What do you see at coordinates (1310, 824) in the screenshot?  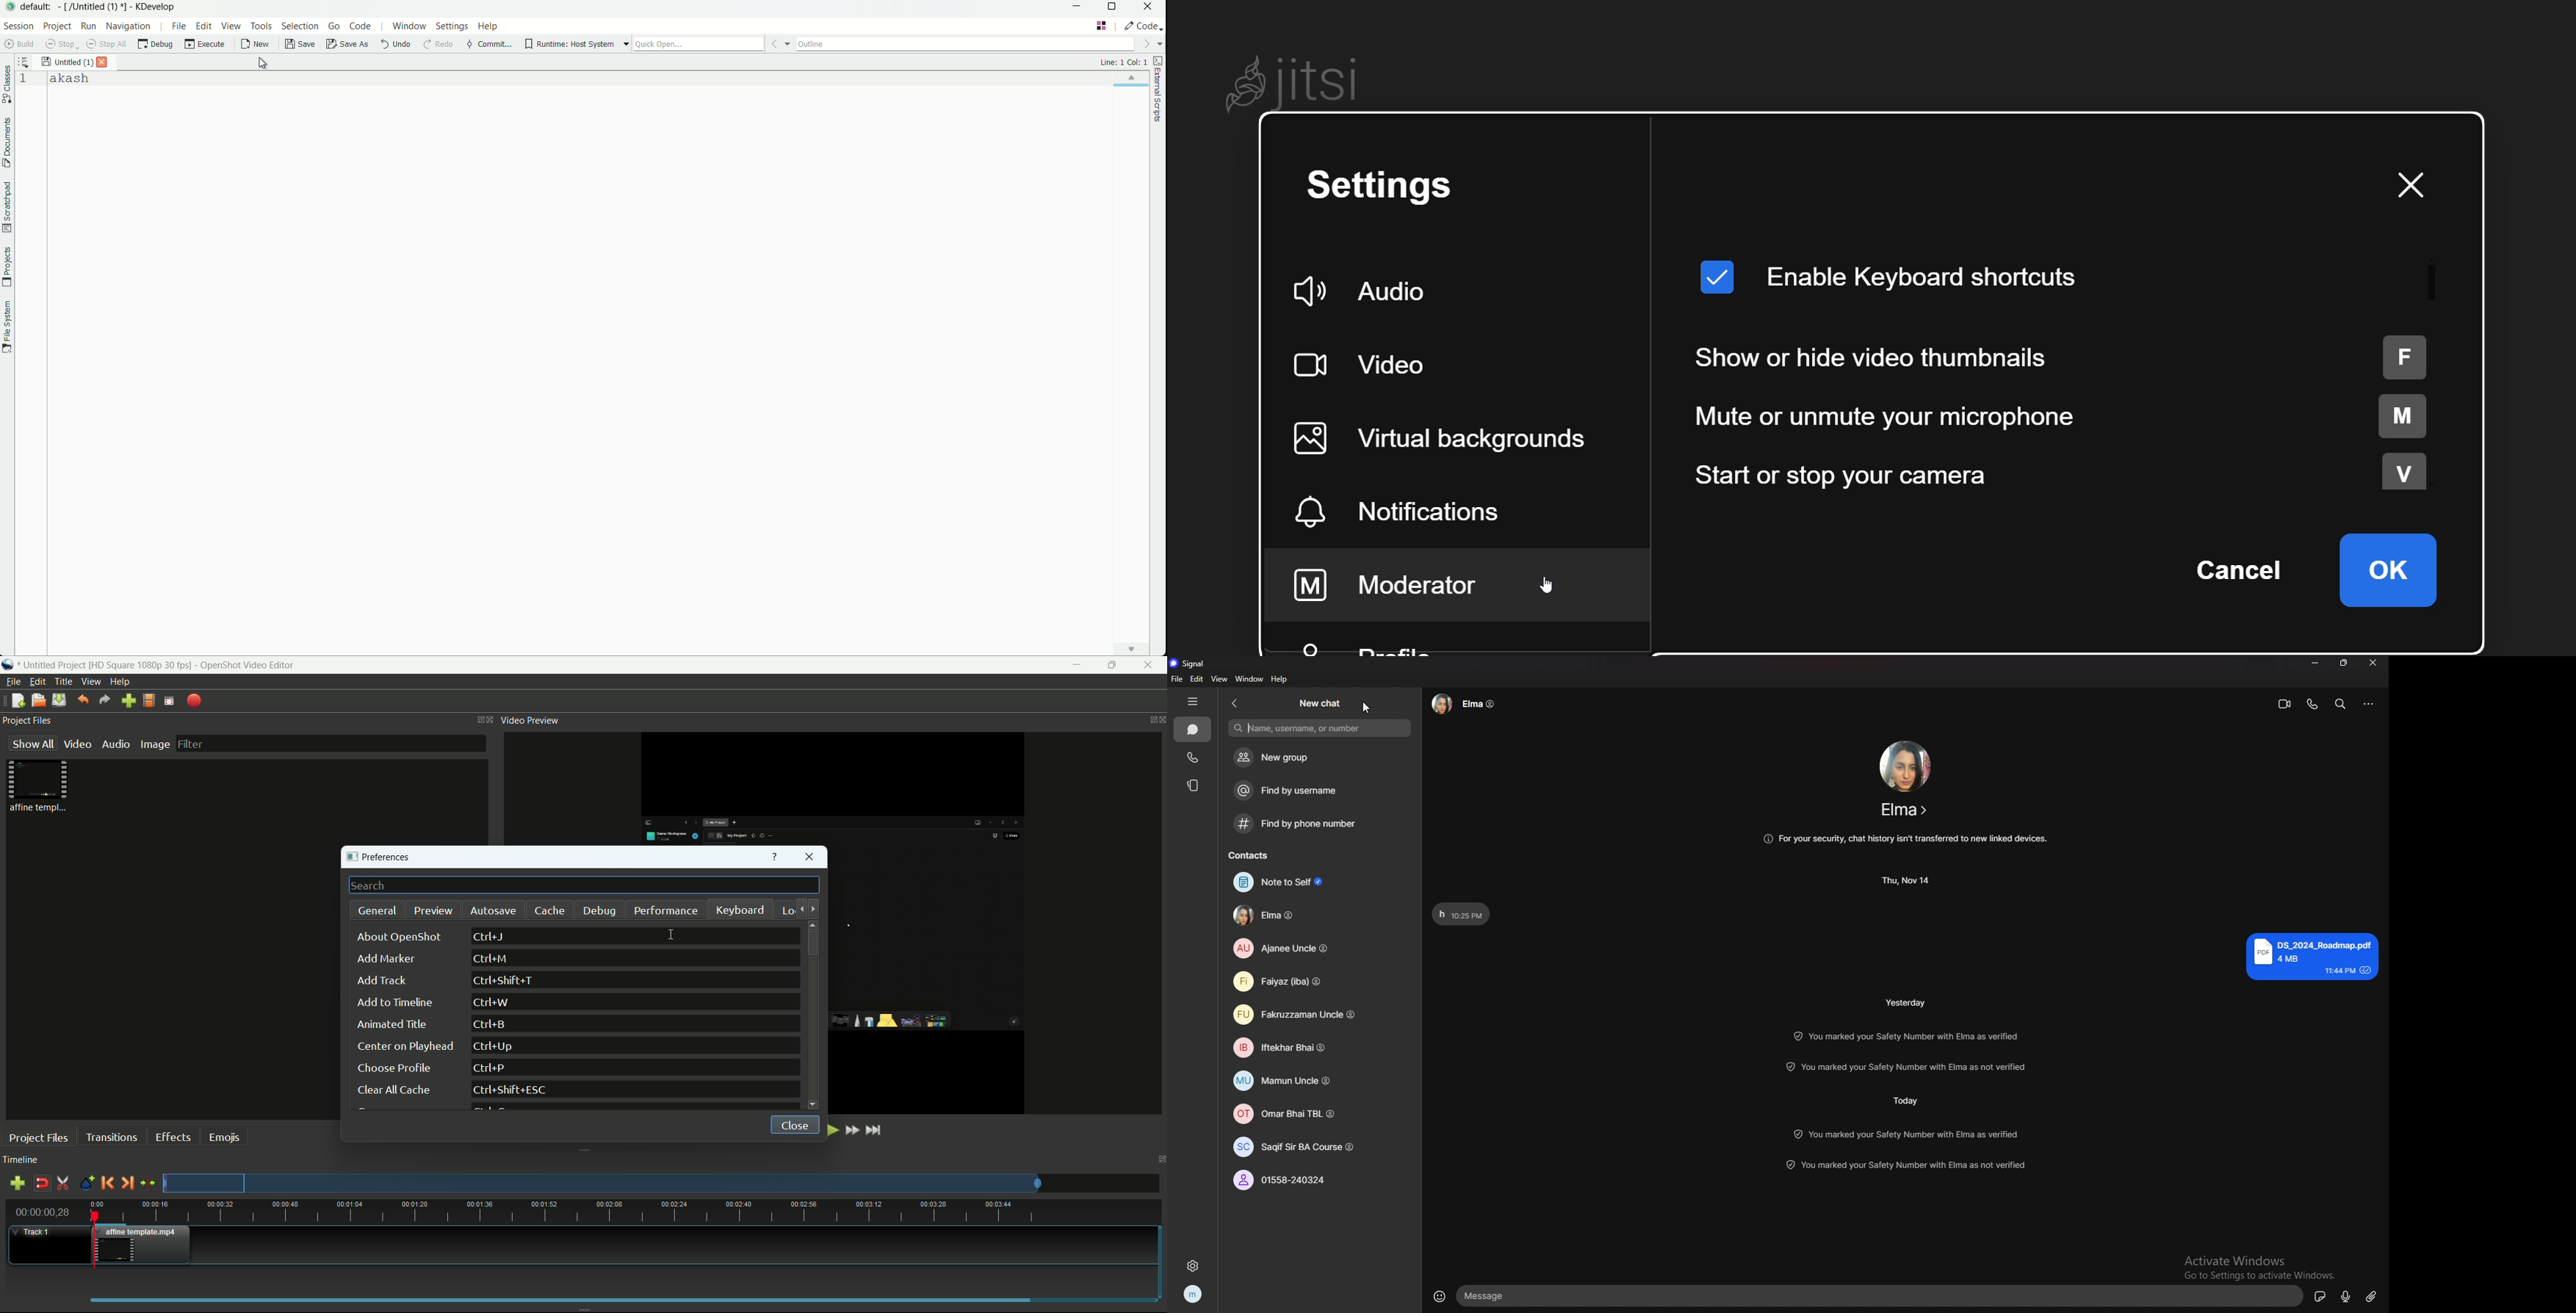 I see `find by phone number` at bounding box center [1310, 824].